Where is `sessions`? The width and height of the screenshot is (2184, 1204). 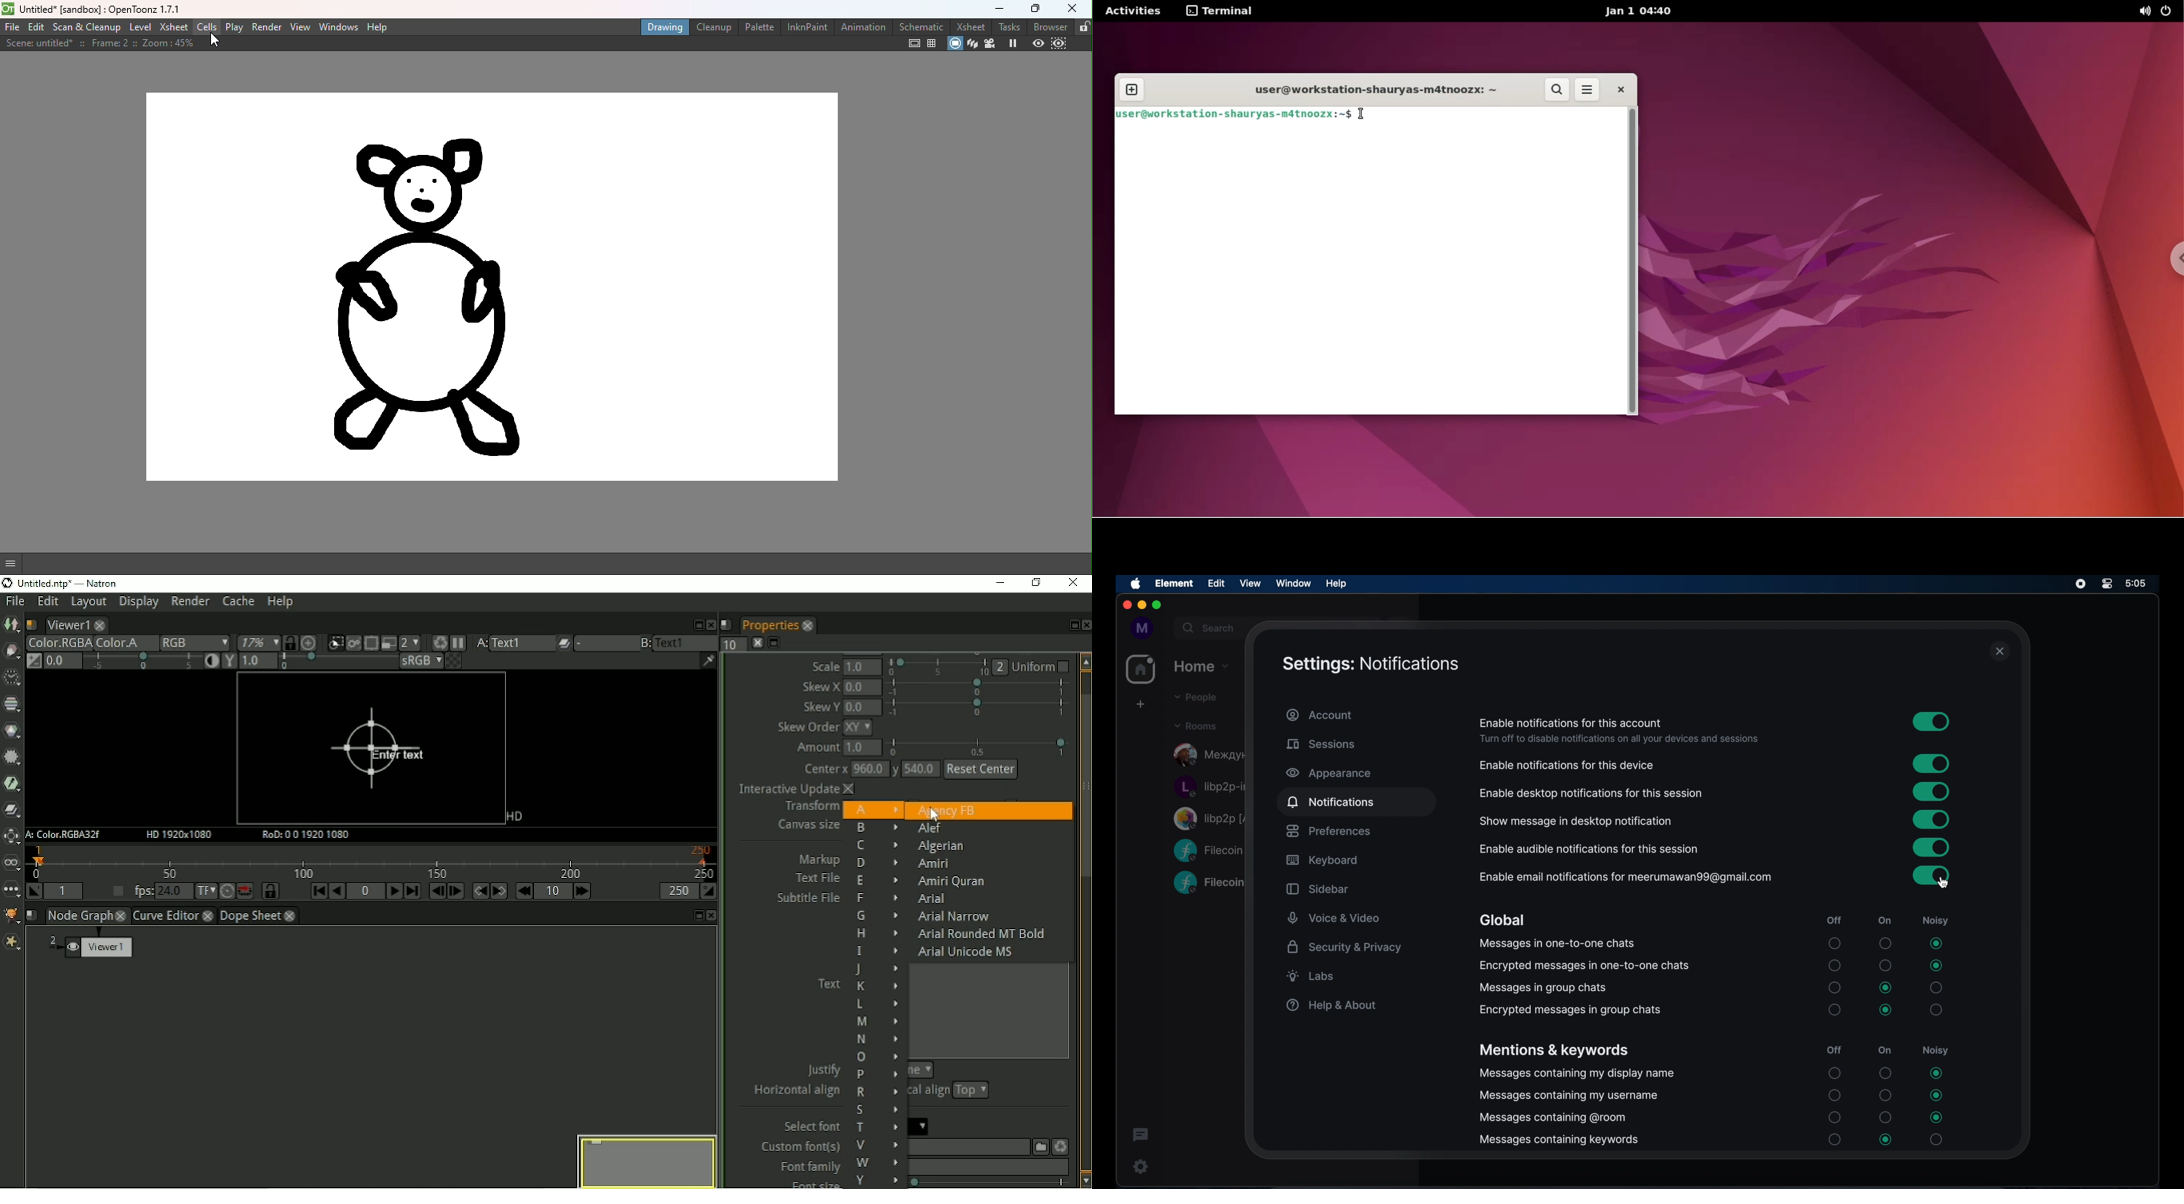
sessions is located at coordinates (1321, 744).